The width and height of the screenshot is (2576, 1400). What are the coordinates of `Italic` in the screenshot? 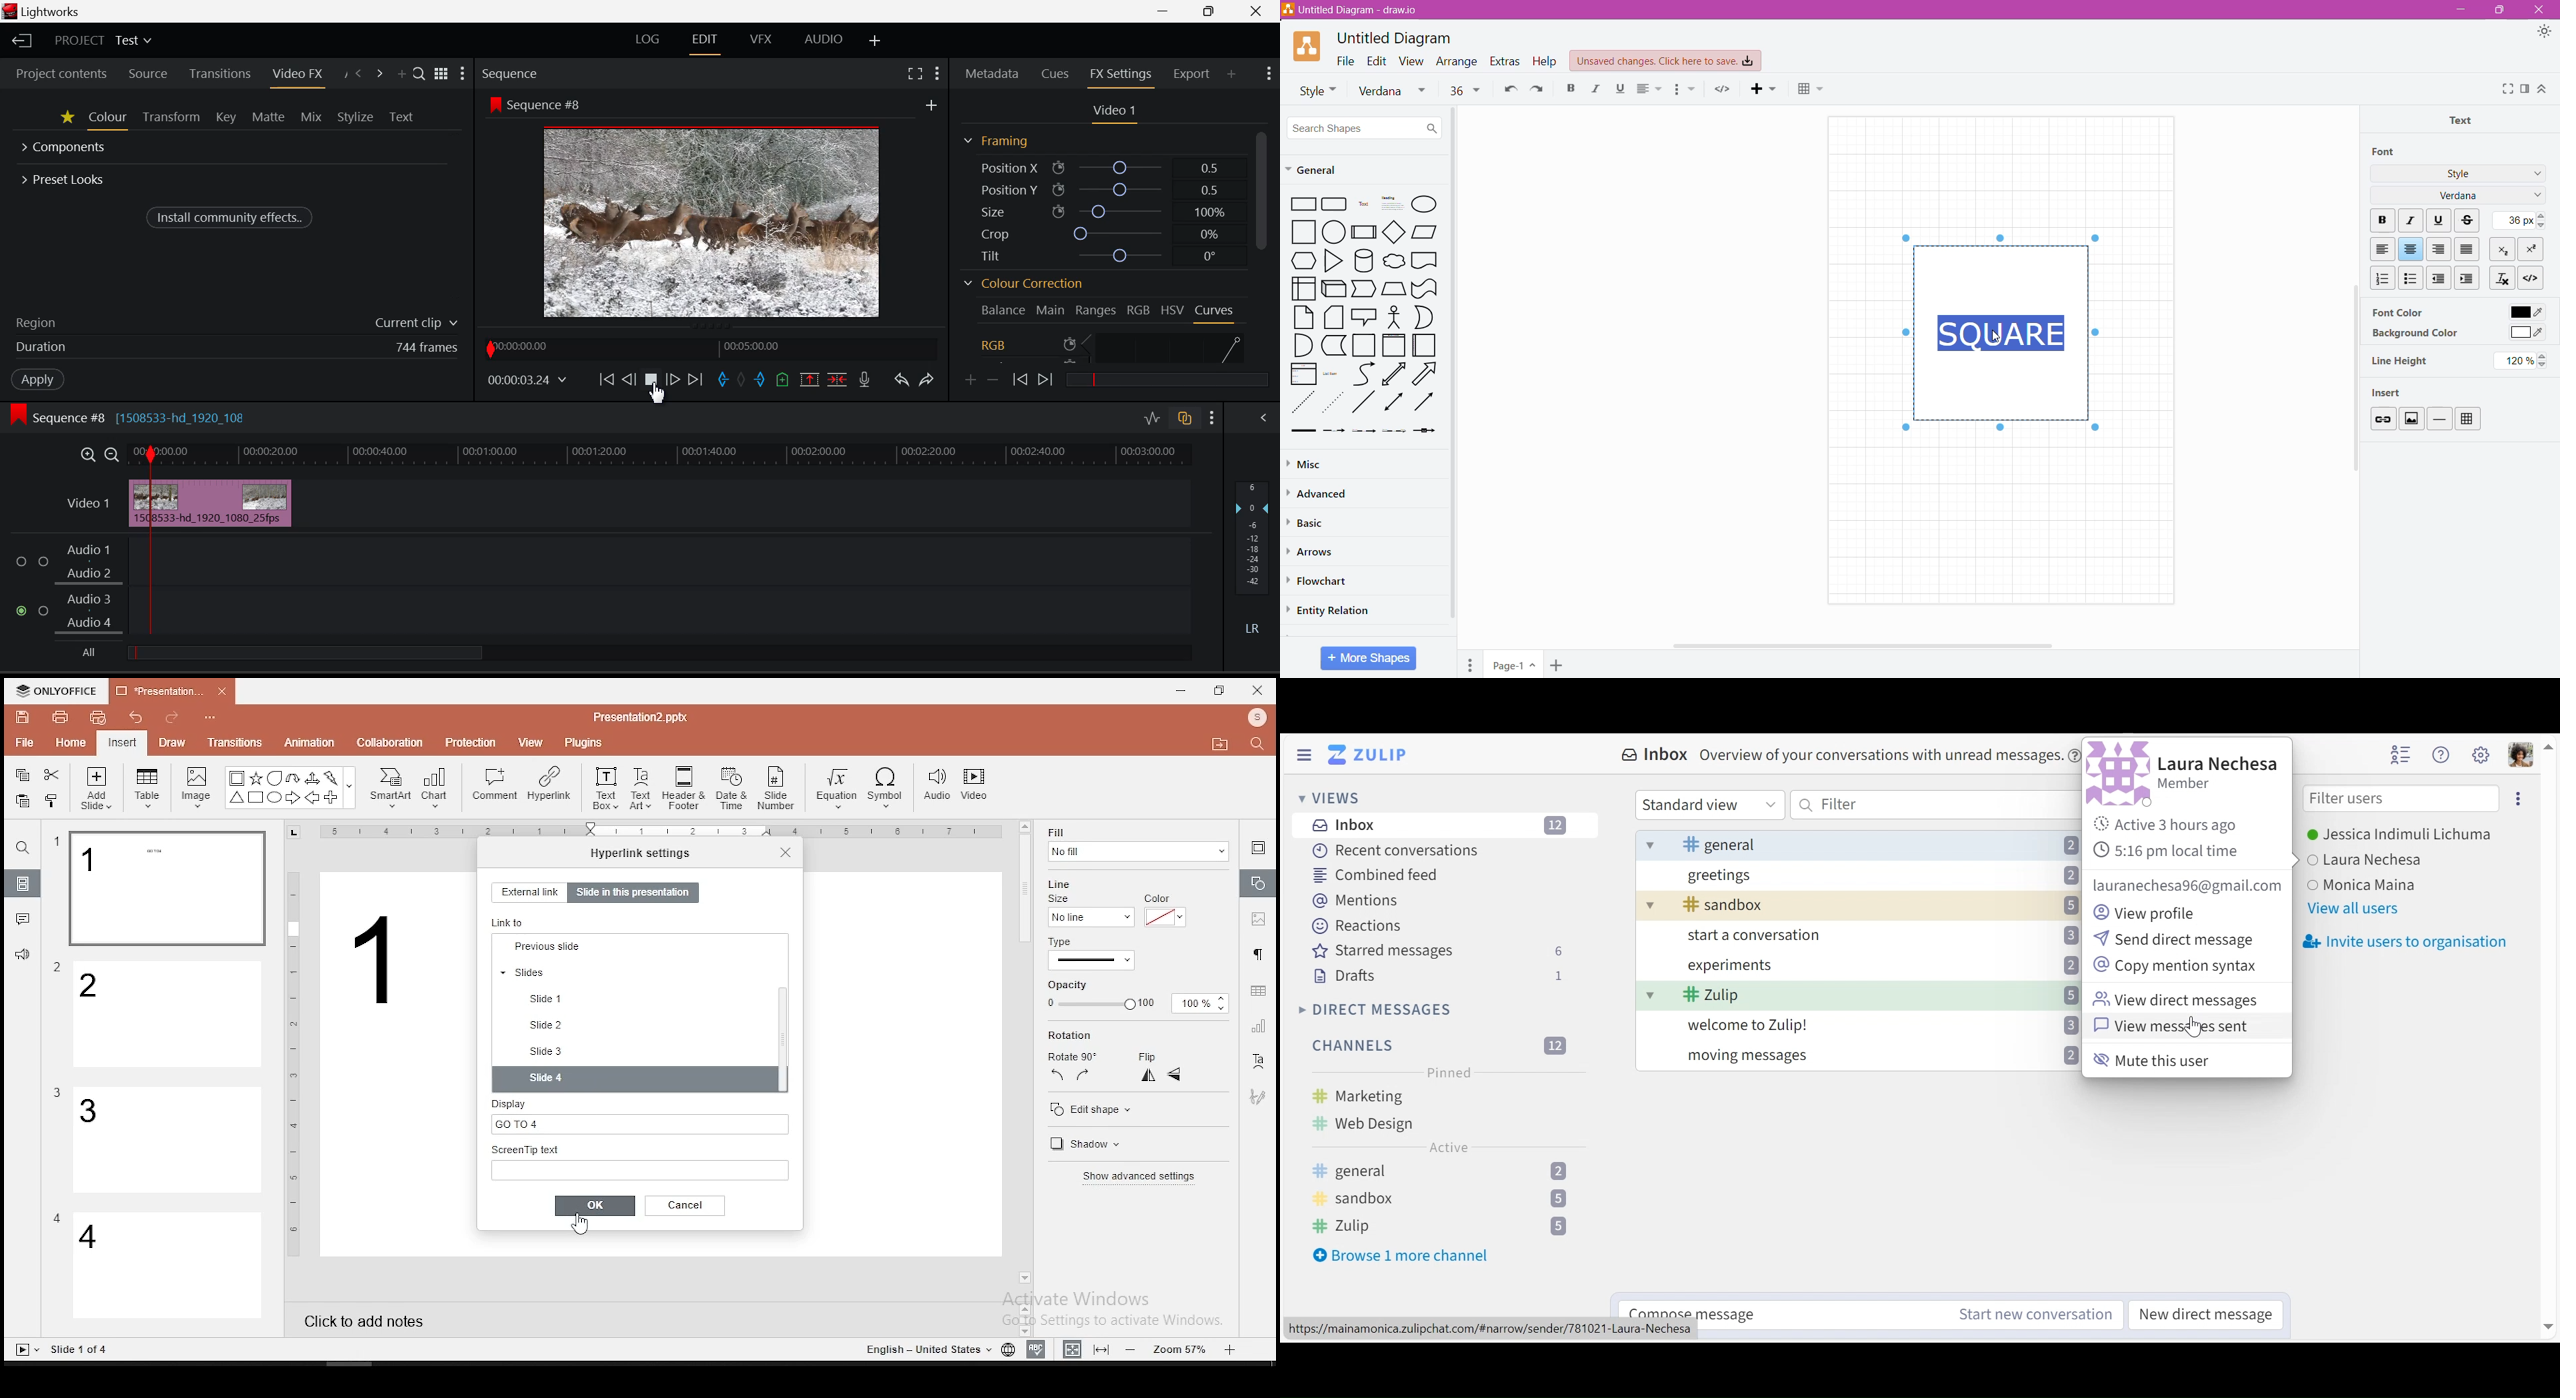 It's located at (2412, 221).